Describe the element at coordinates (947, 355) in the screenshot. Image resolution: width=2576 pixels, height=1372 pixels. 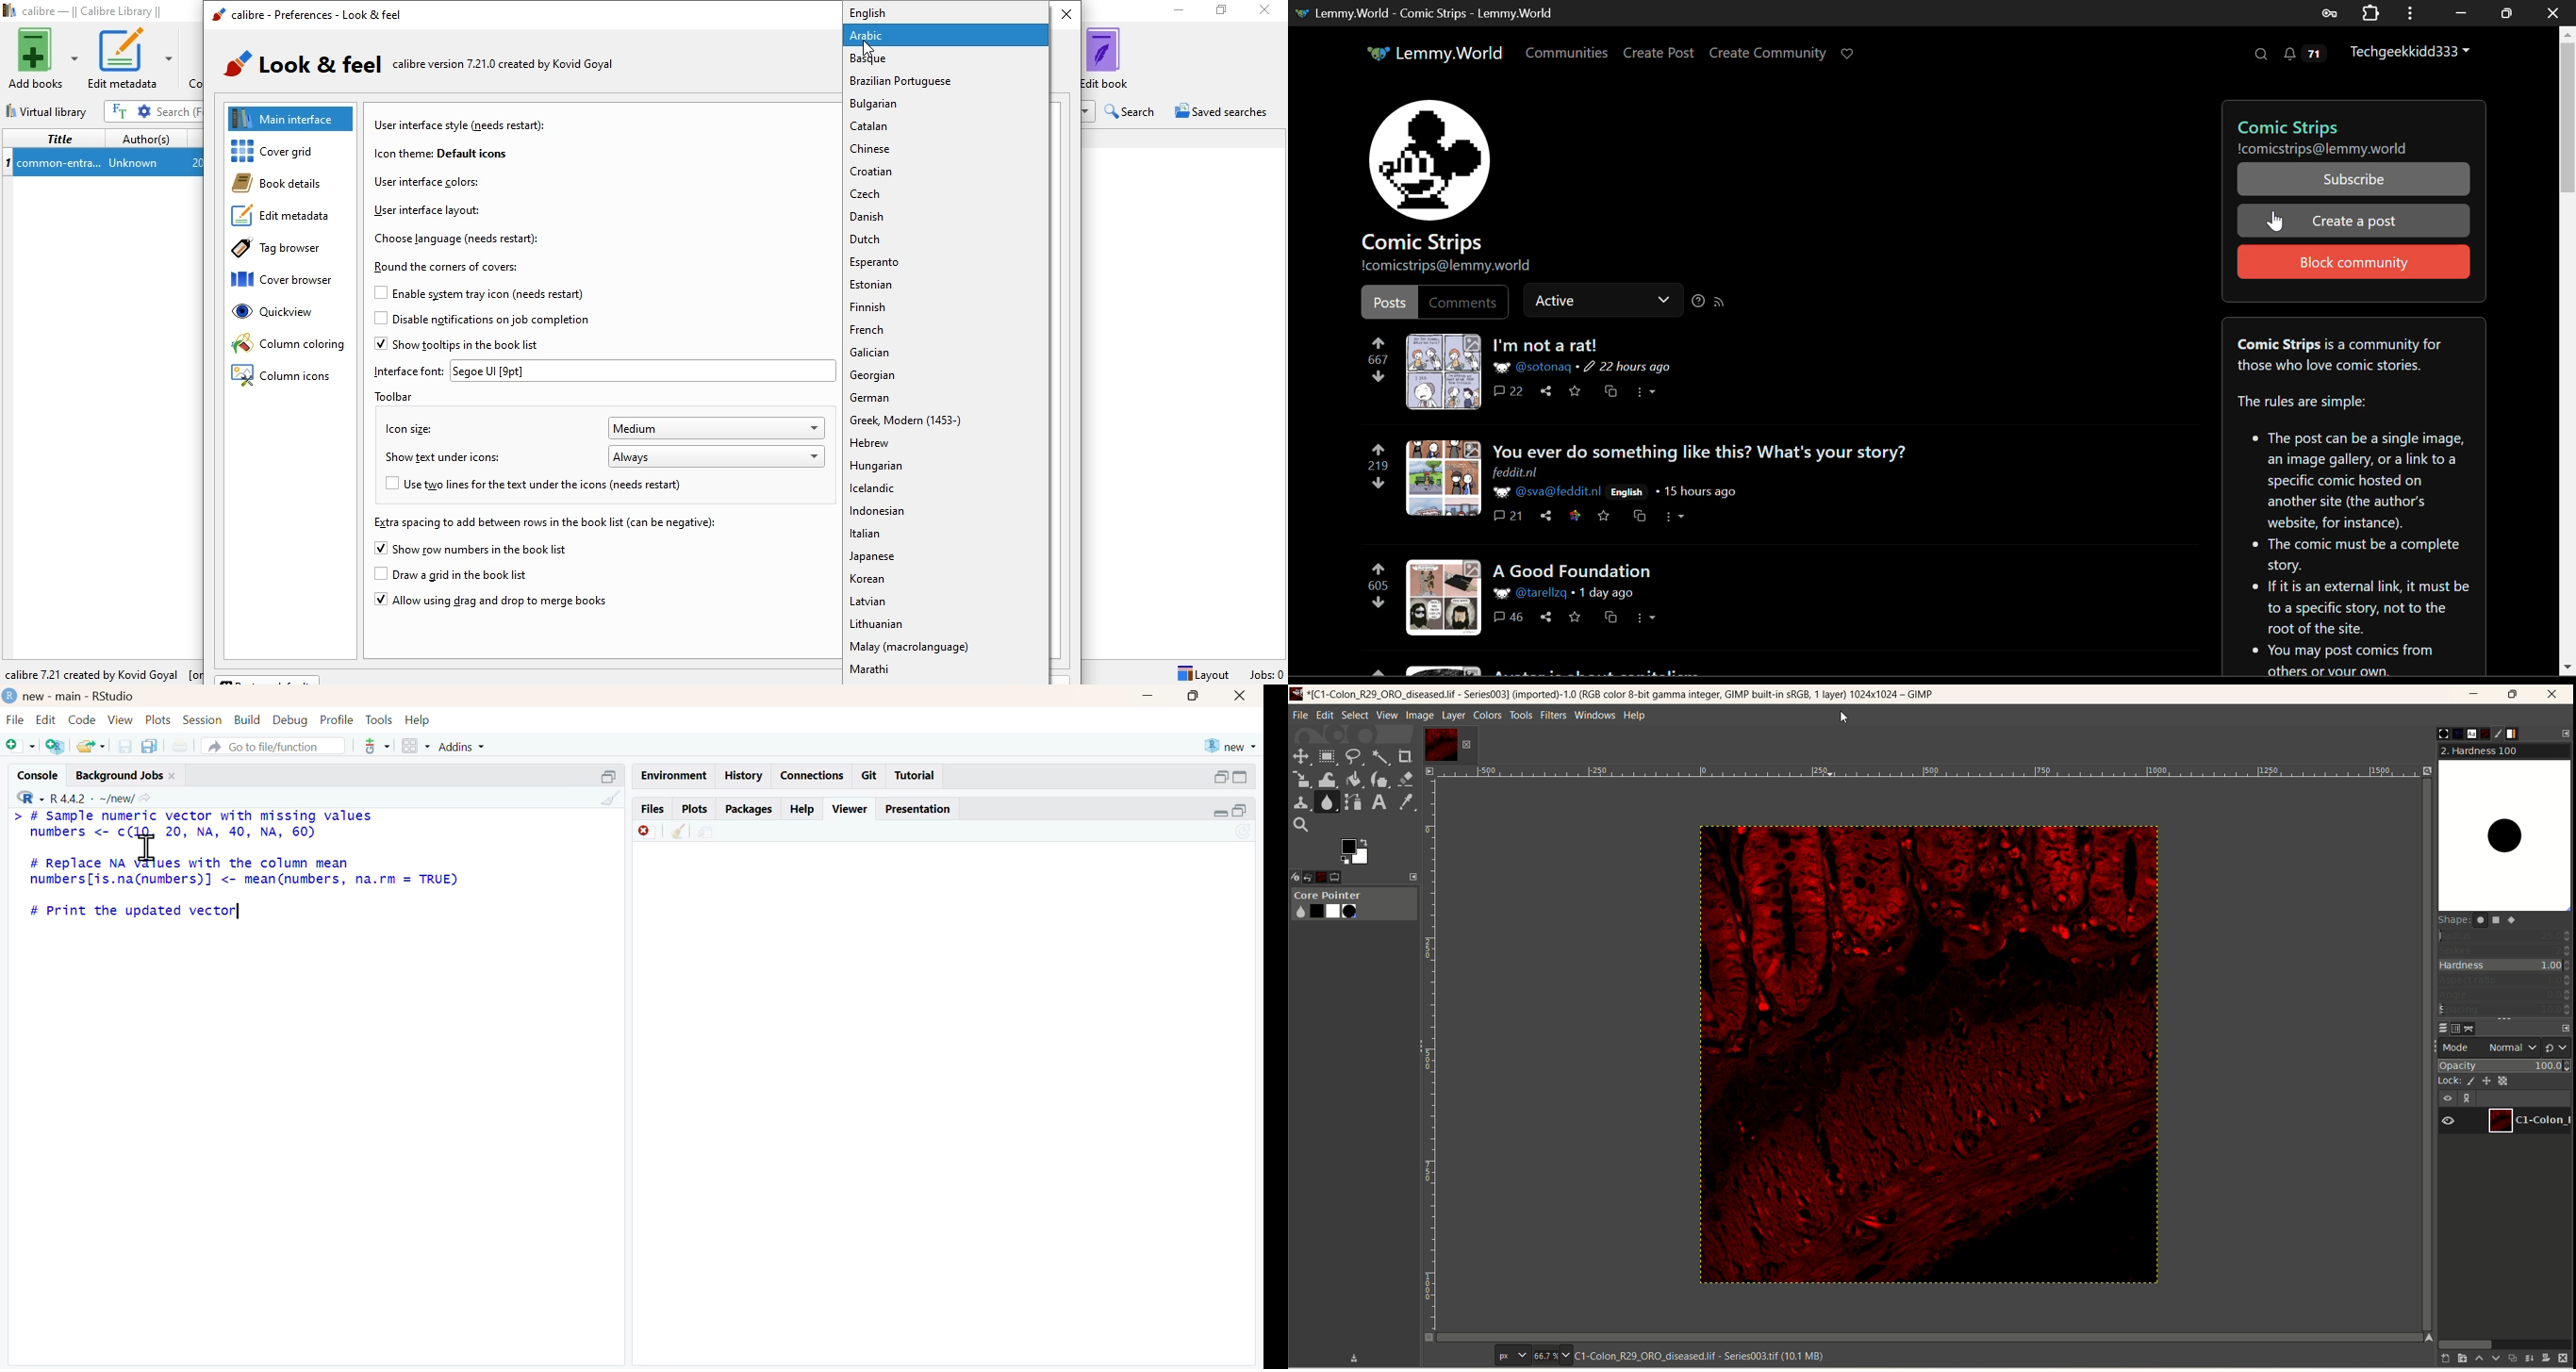
I see `galcian` at that location.